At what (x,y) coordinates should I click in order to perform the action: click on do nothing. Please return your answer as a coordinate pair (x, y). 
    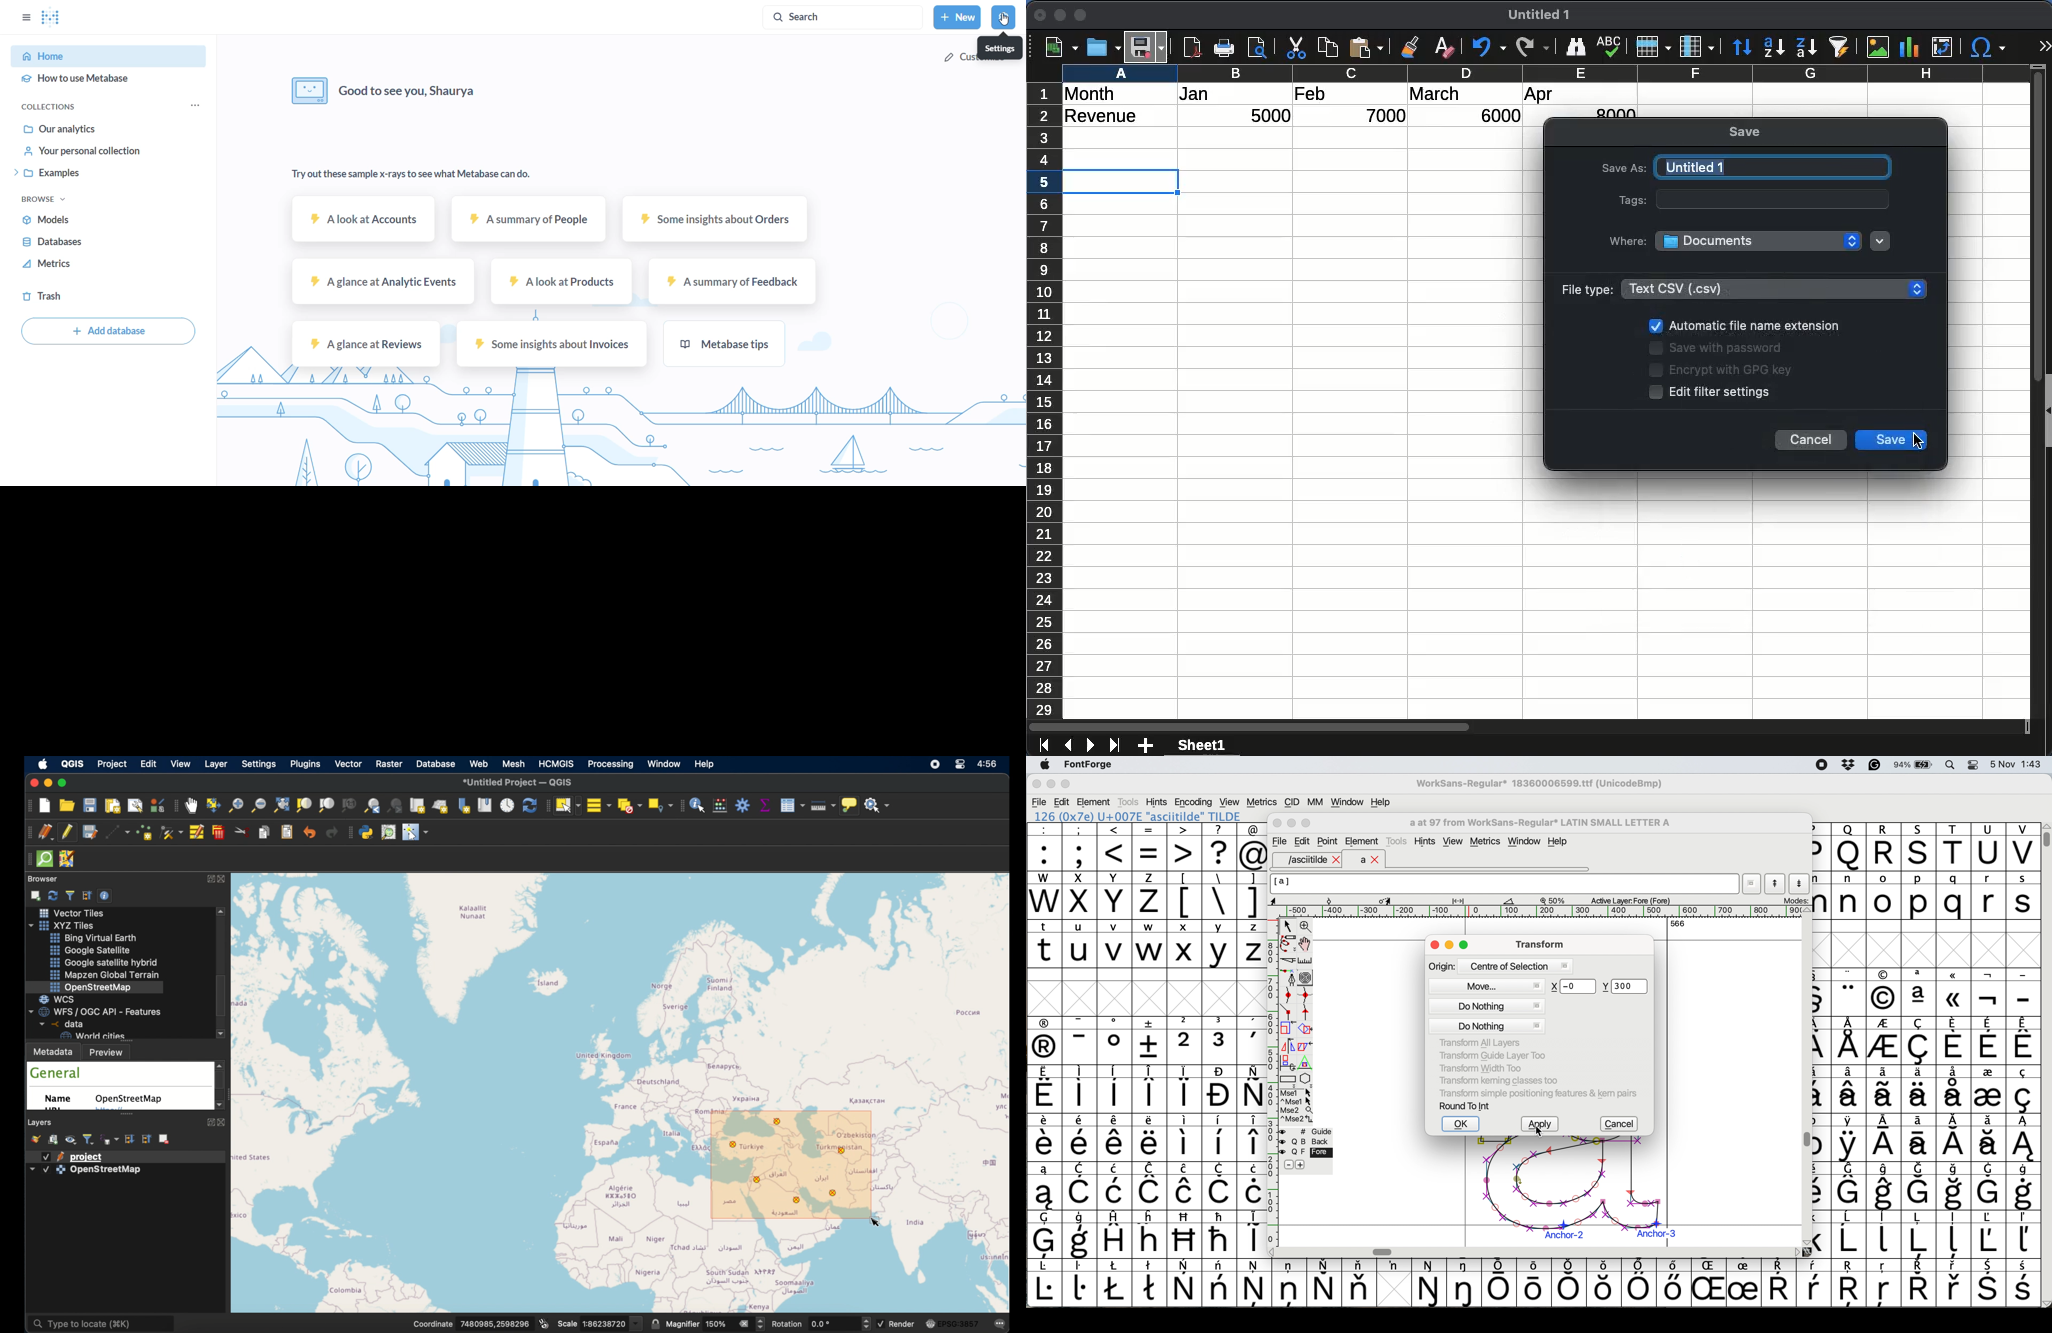
    Looking at the image, I should click on (1485, 1015).